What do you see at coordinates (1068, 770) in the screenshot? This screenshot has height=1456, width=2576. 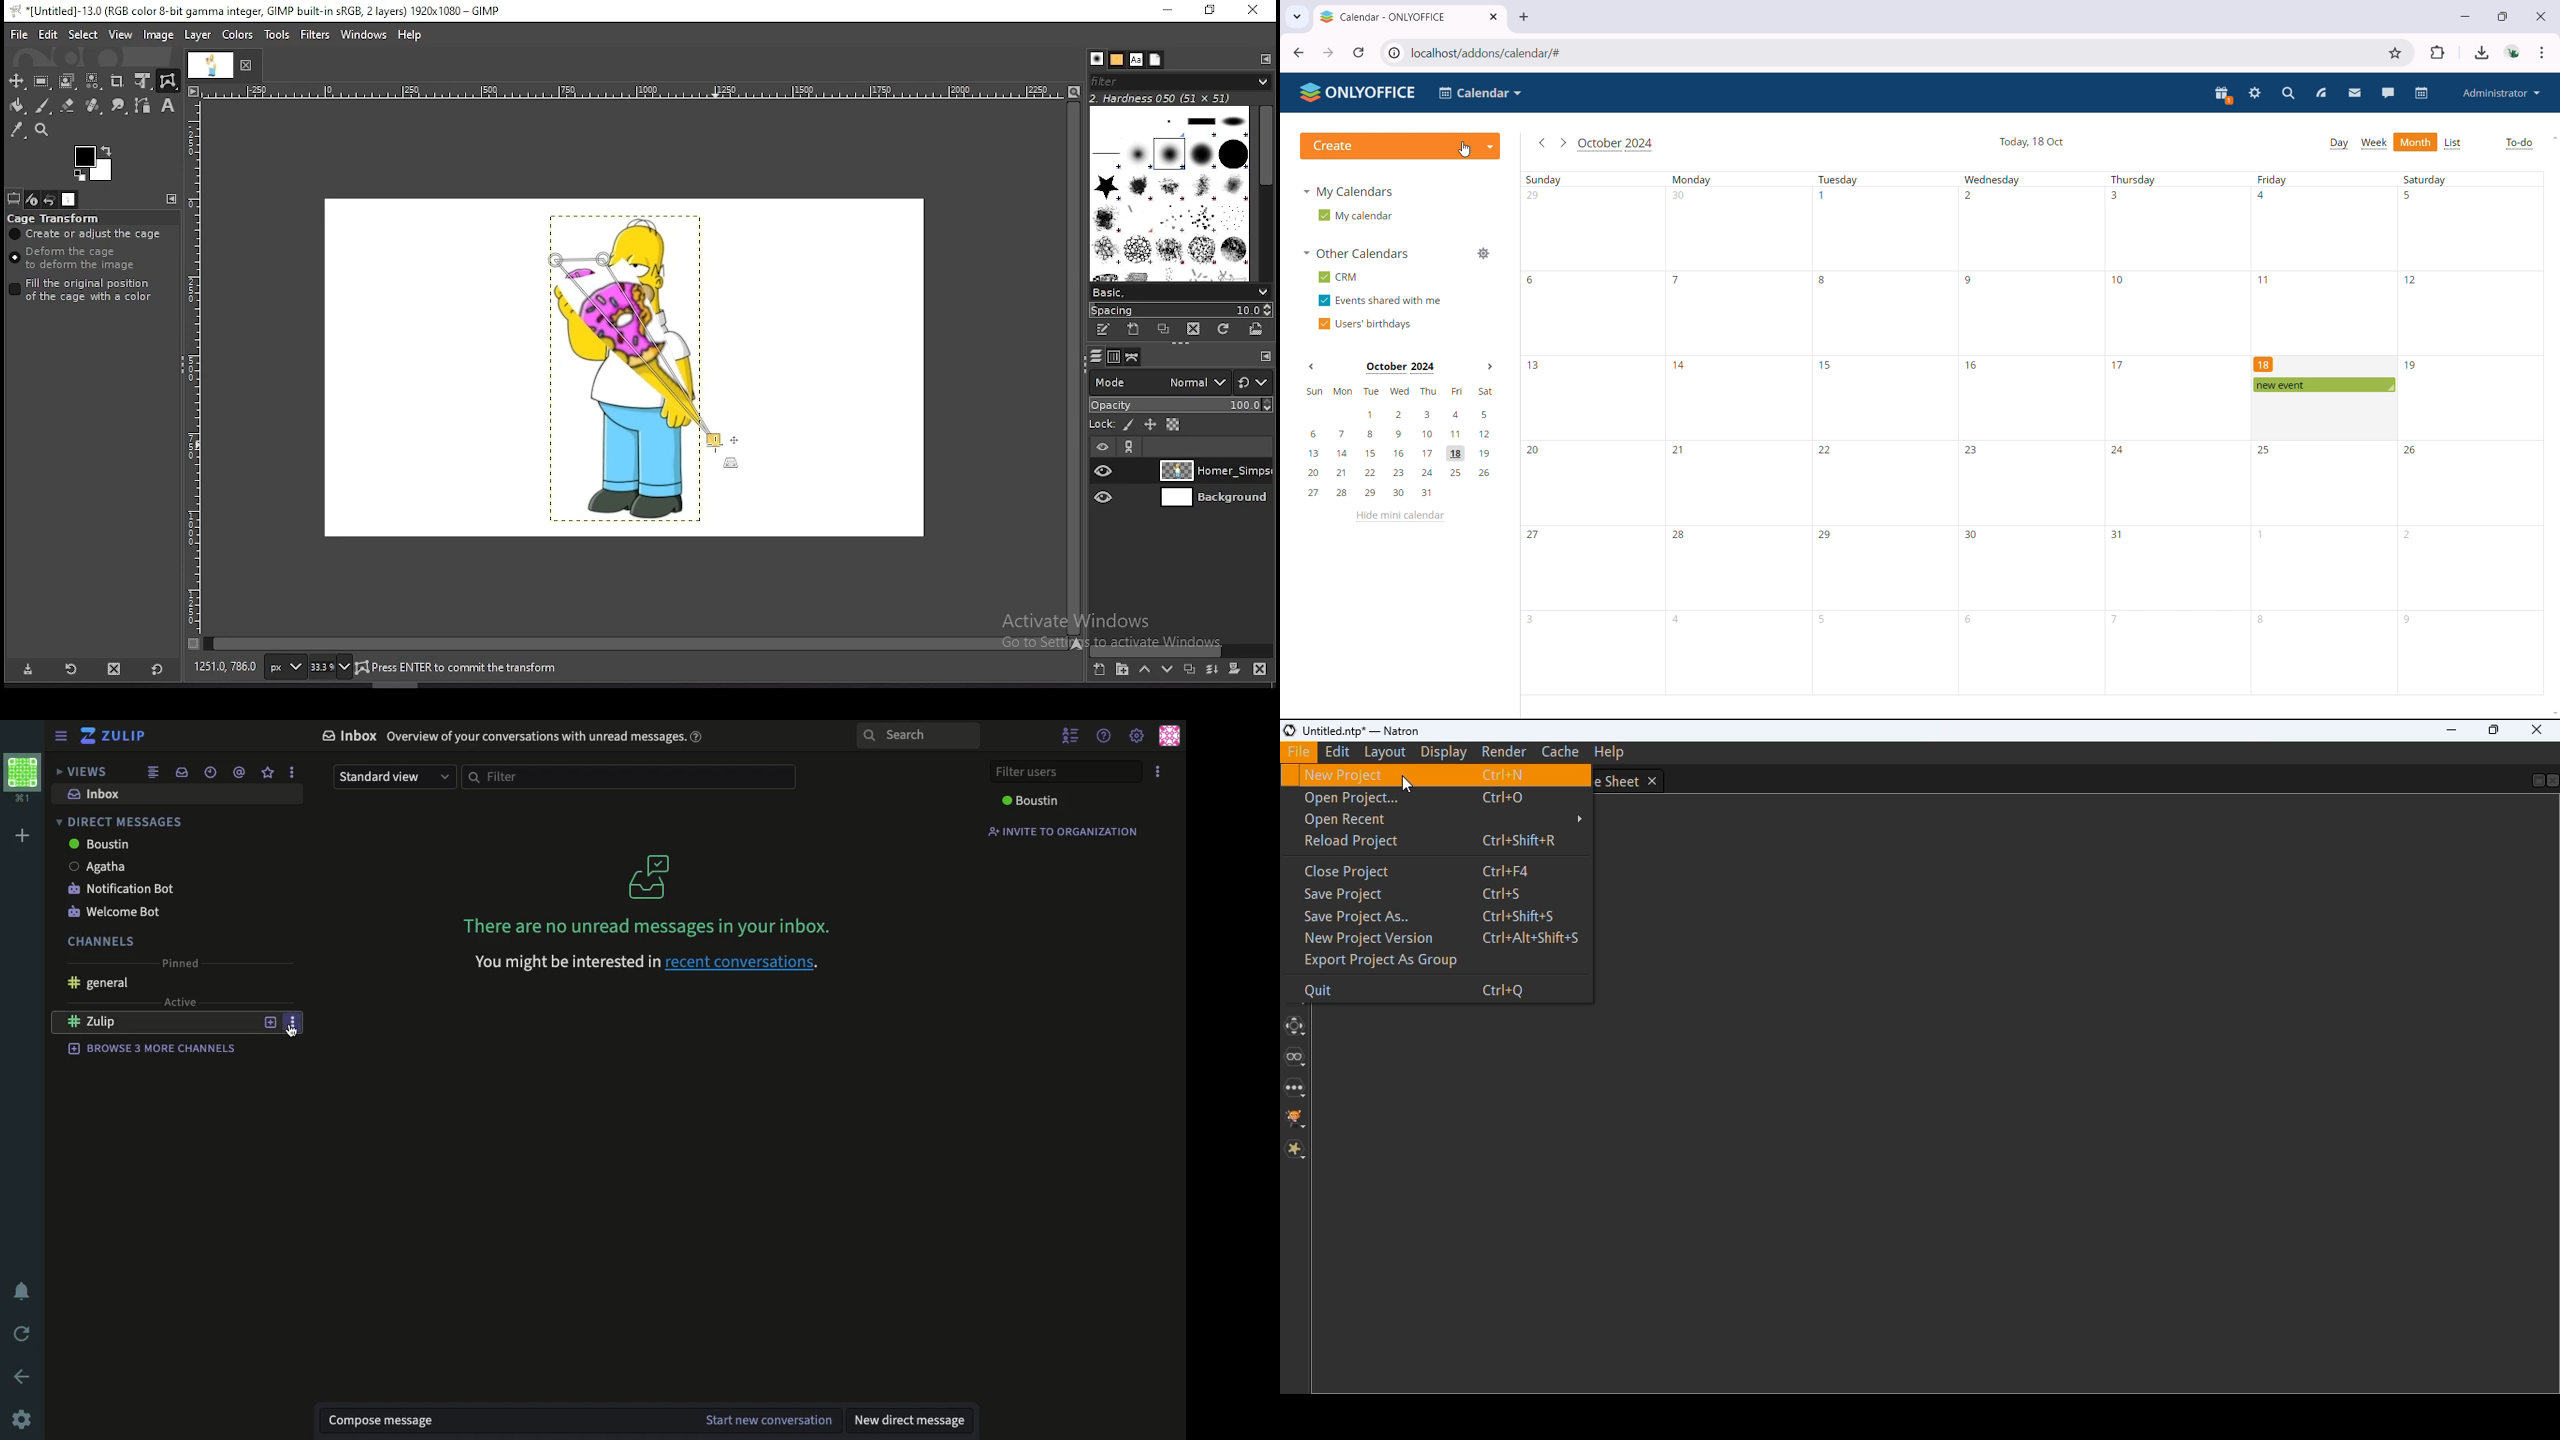 I see `filter users` at bounding box center [1068, 770].